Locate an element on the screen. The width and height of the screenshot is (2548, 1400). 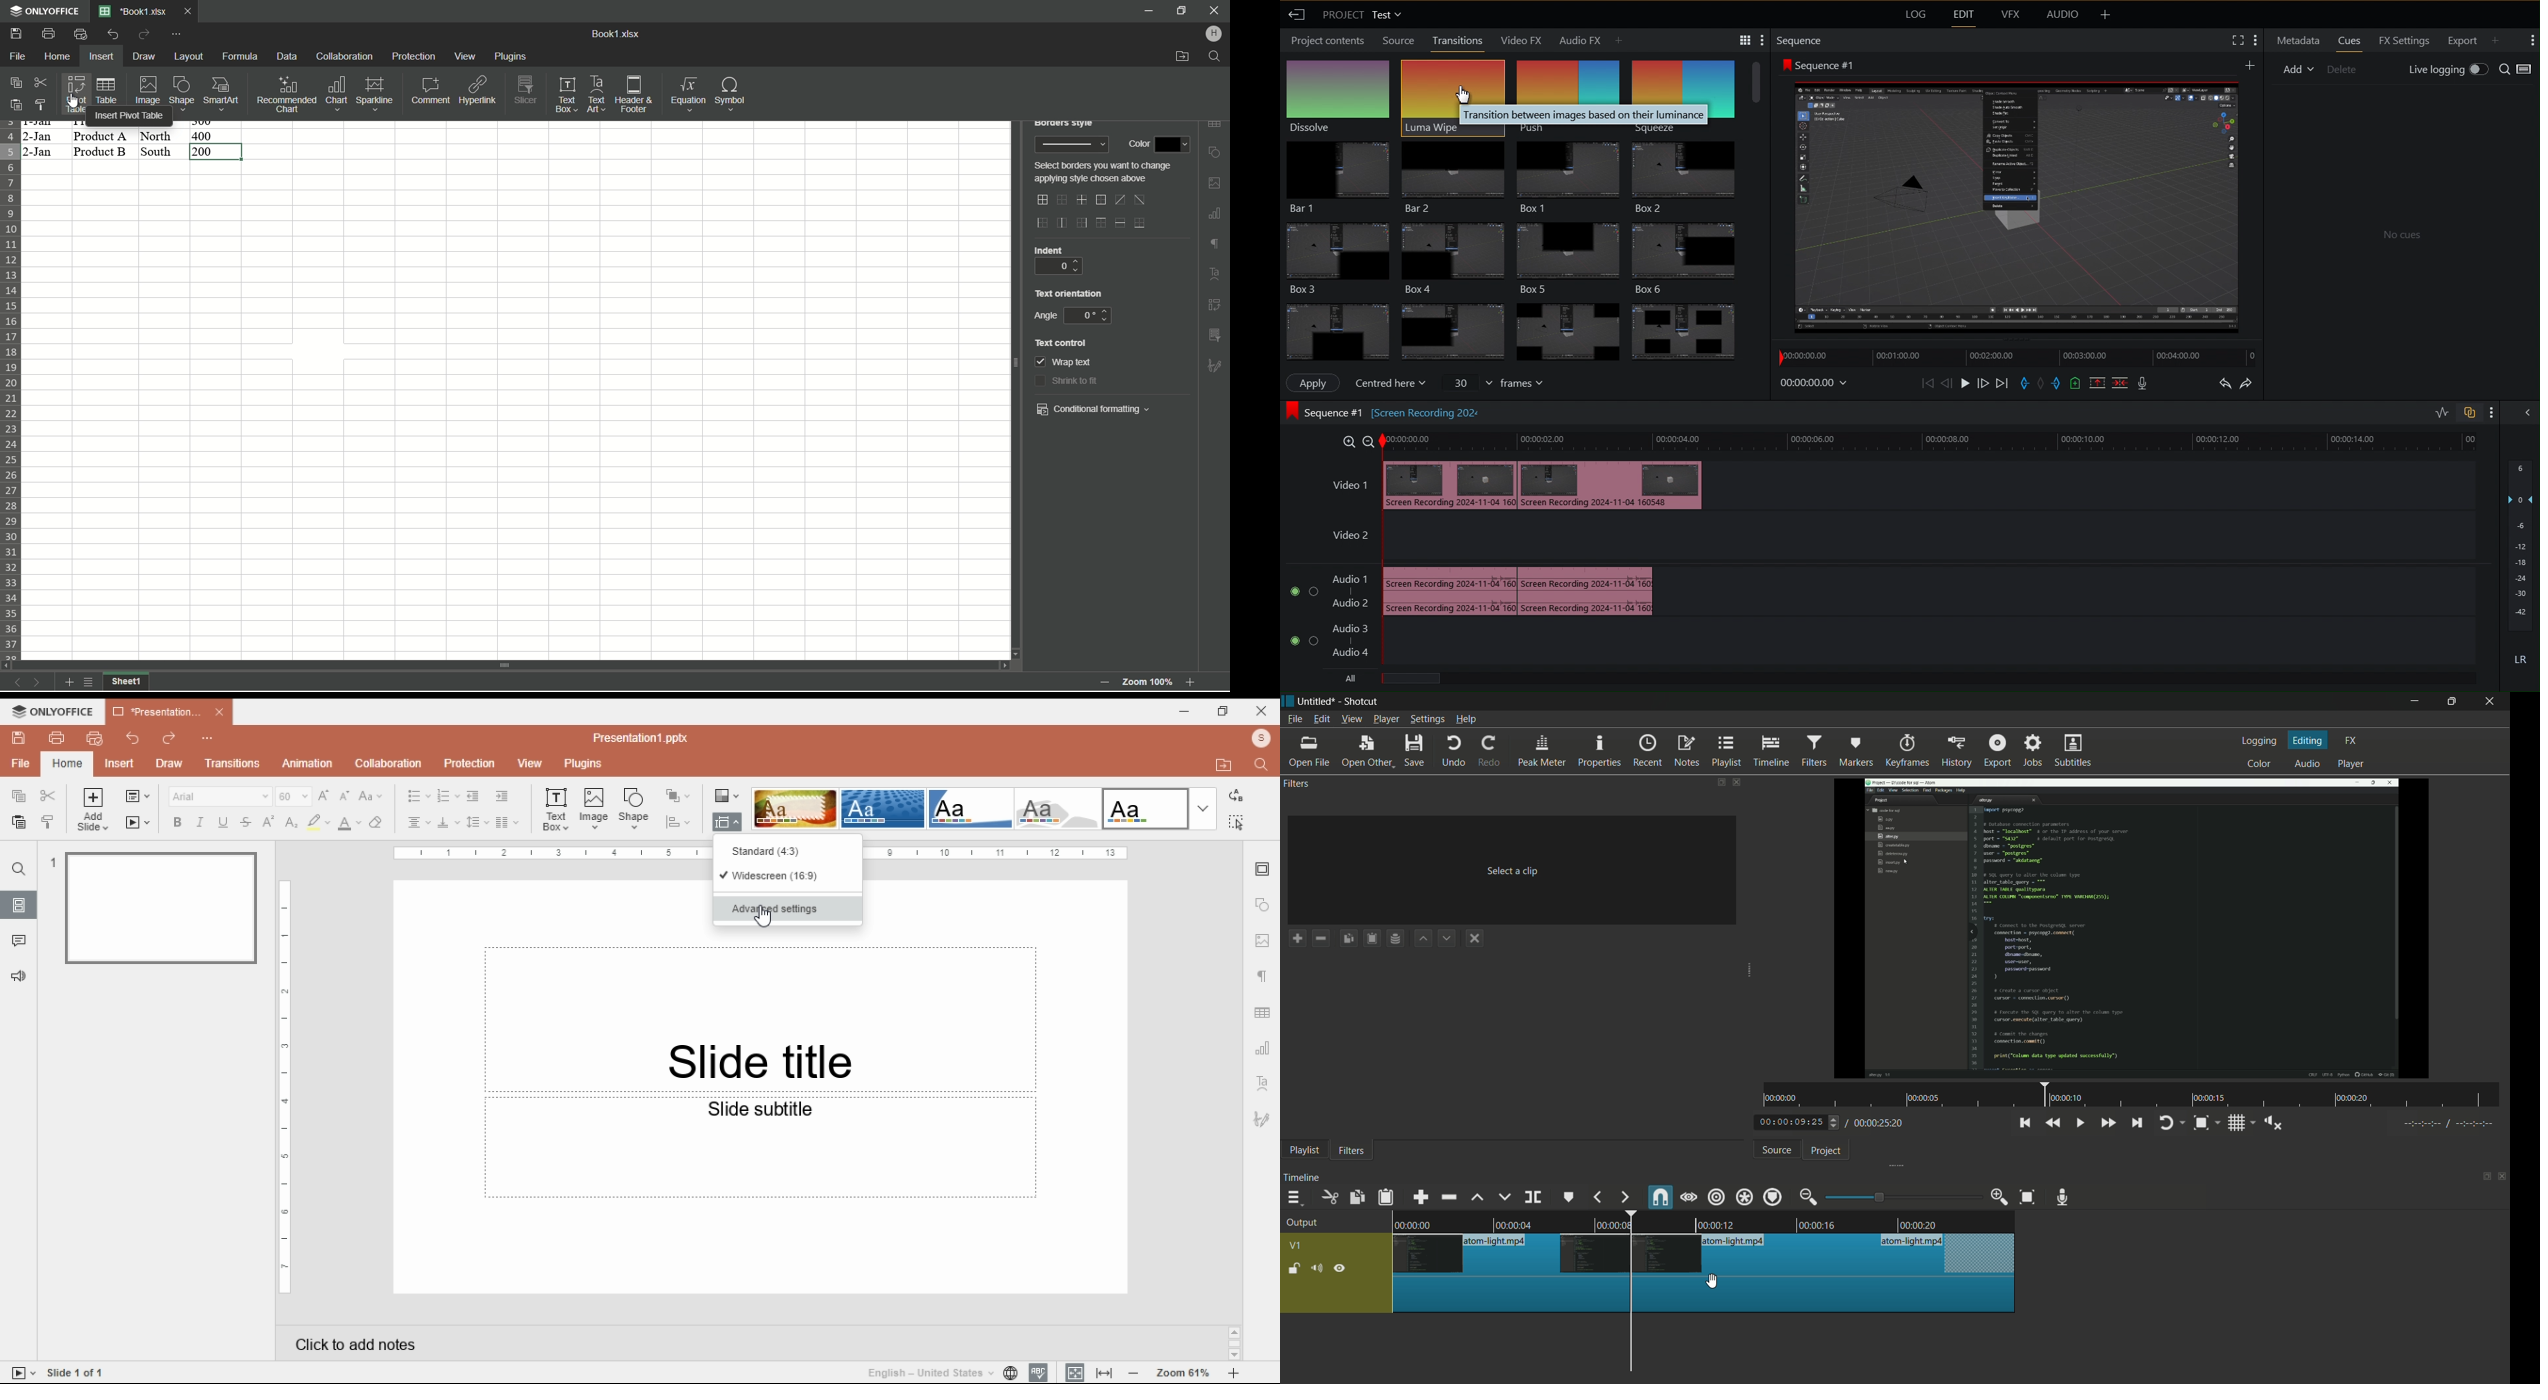
export is located at coordinates (1998, 749).